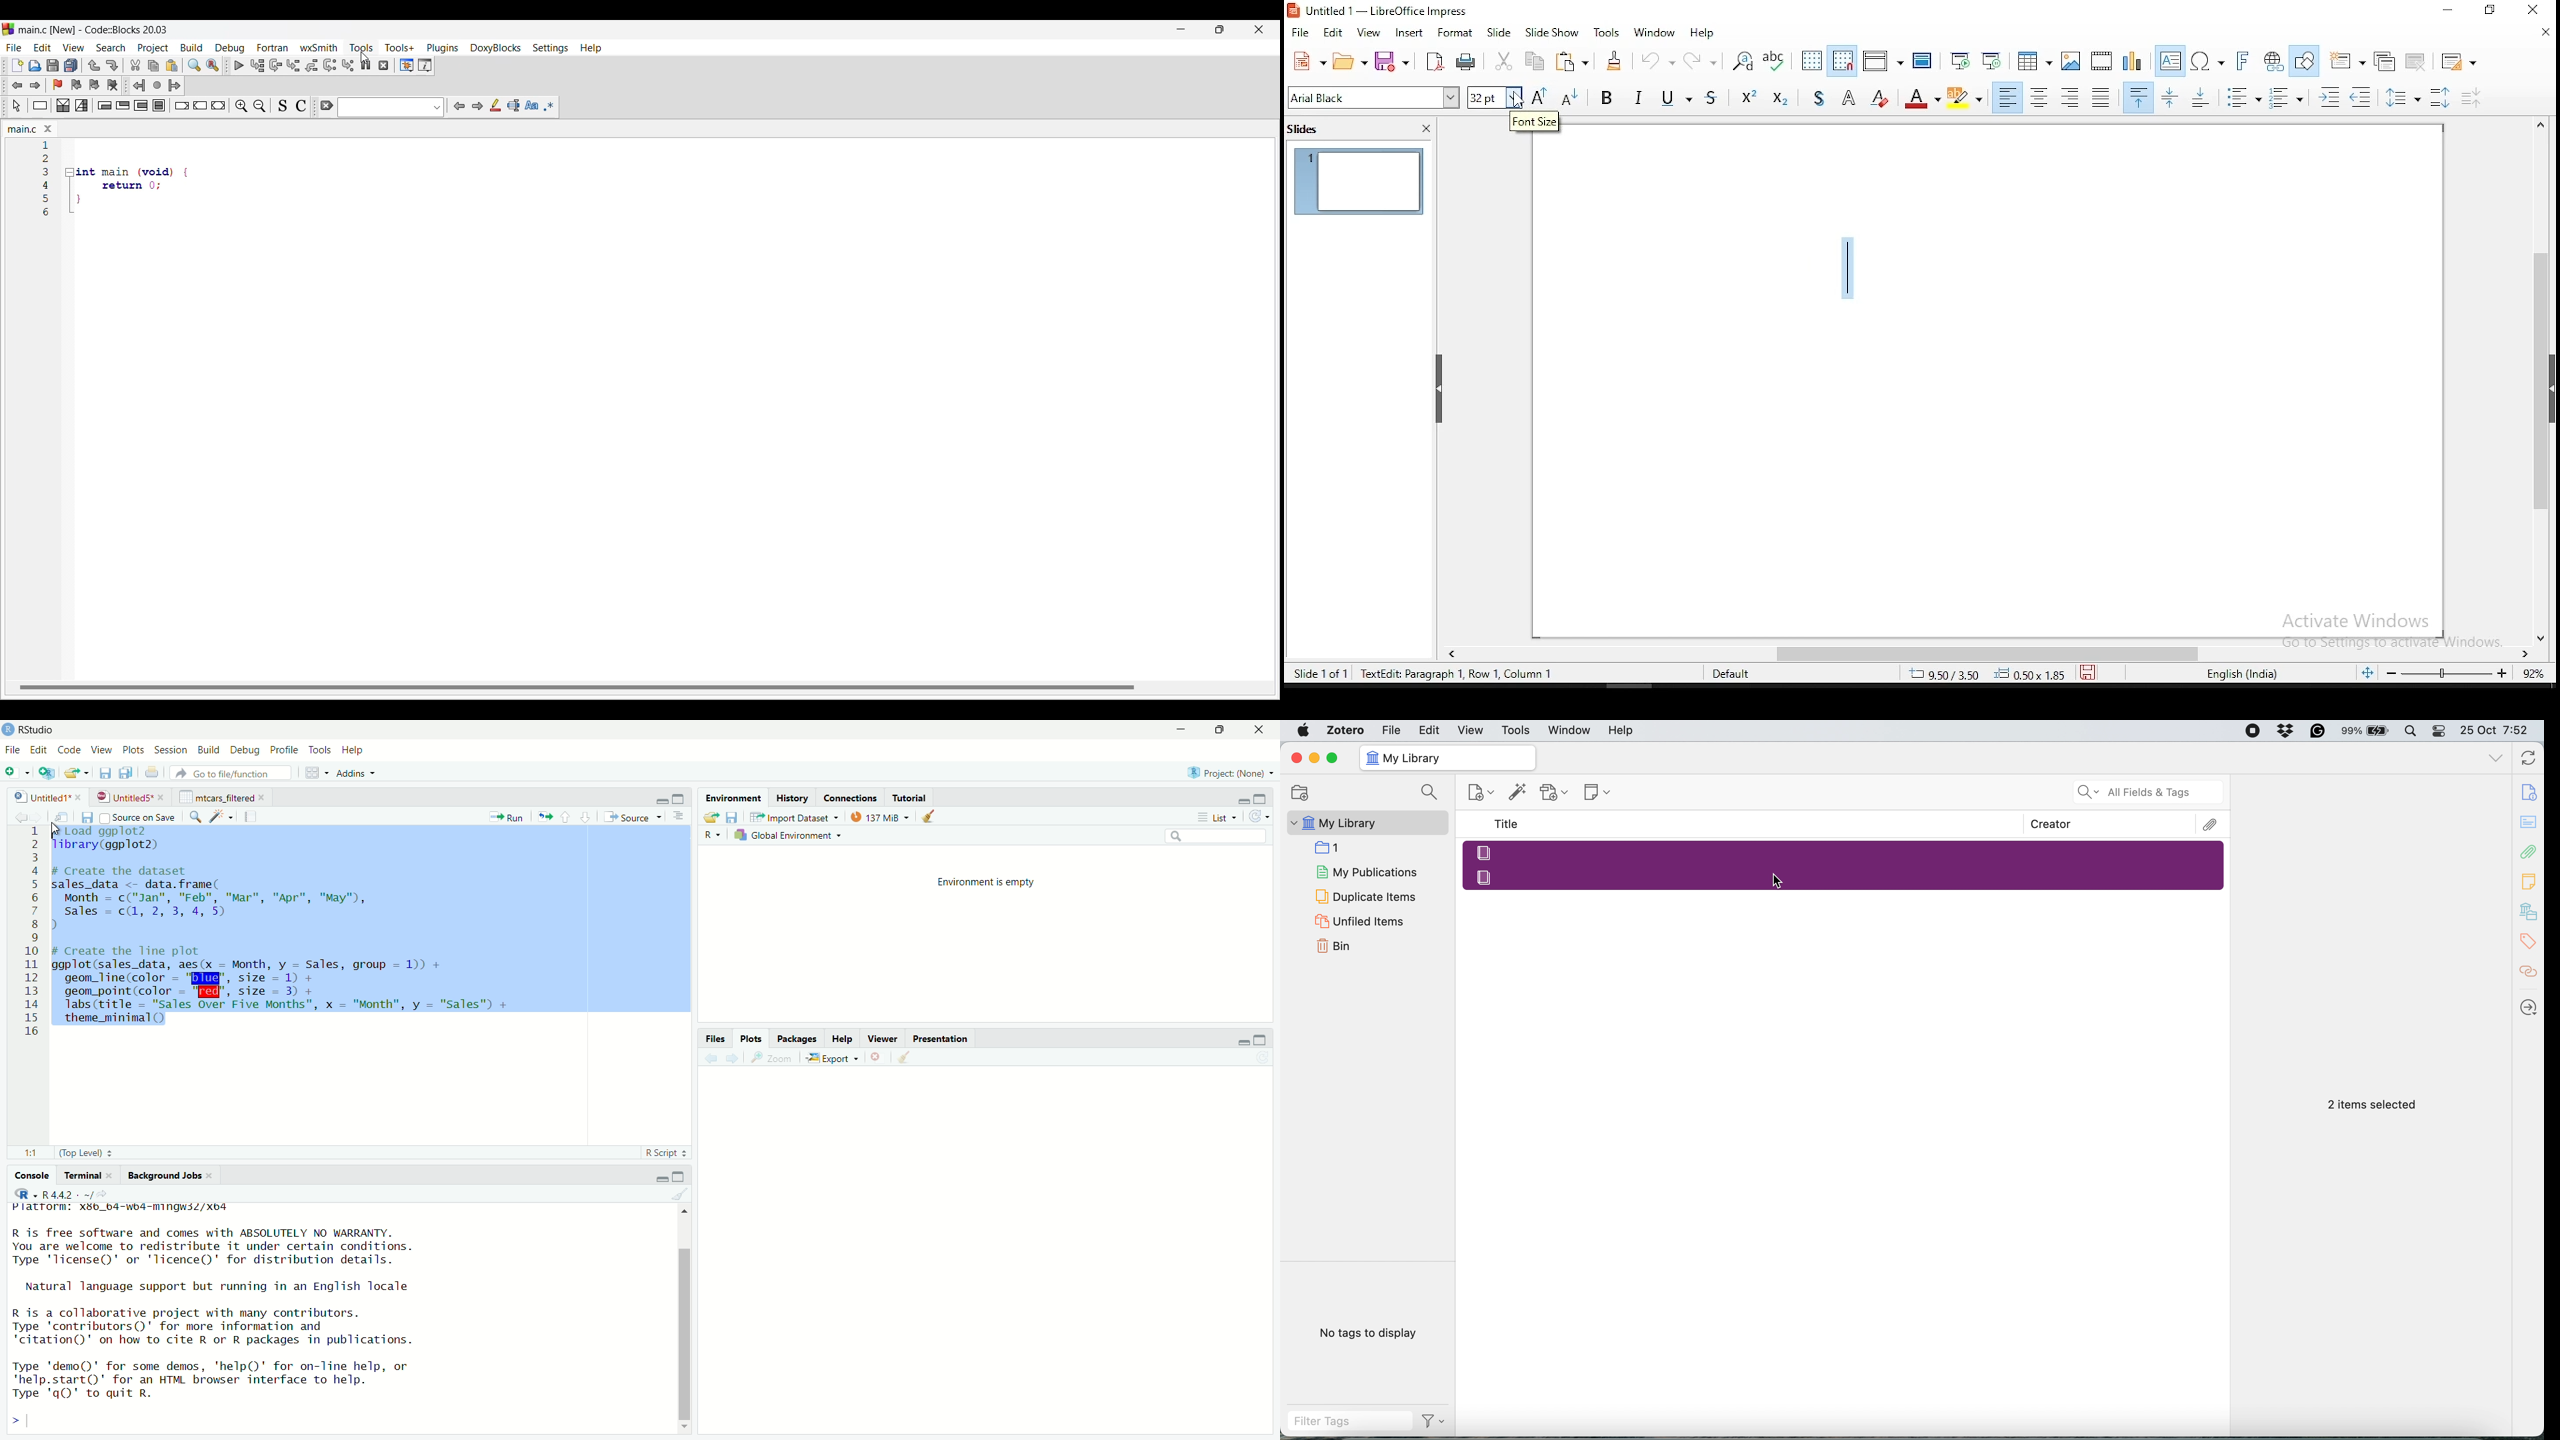  Describe the element at coordinates (1570, 730) in the screenshot. I see `Window` at that location.